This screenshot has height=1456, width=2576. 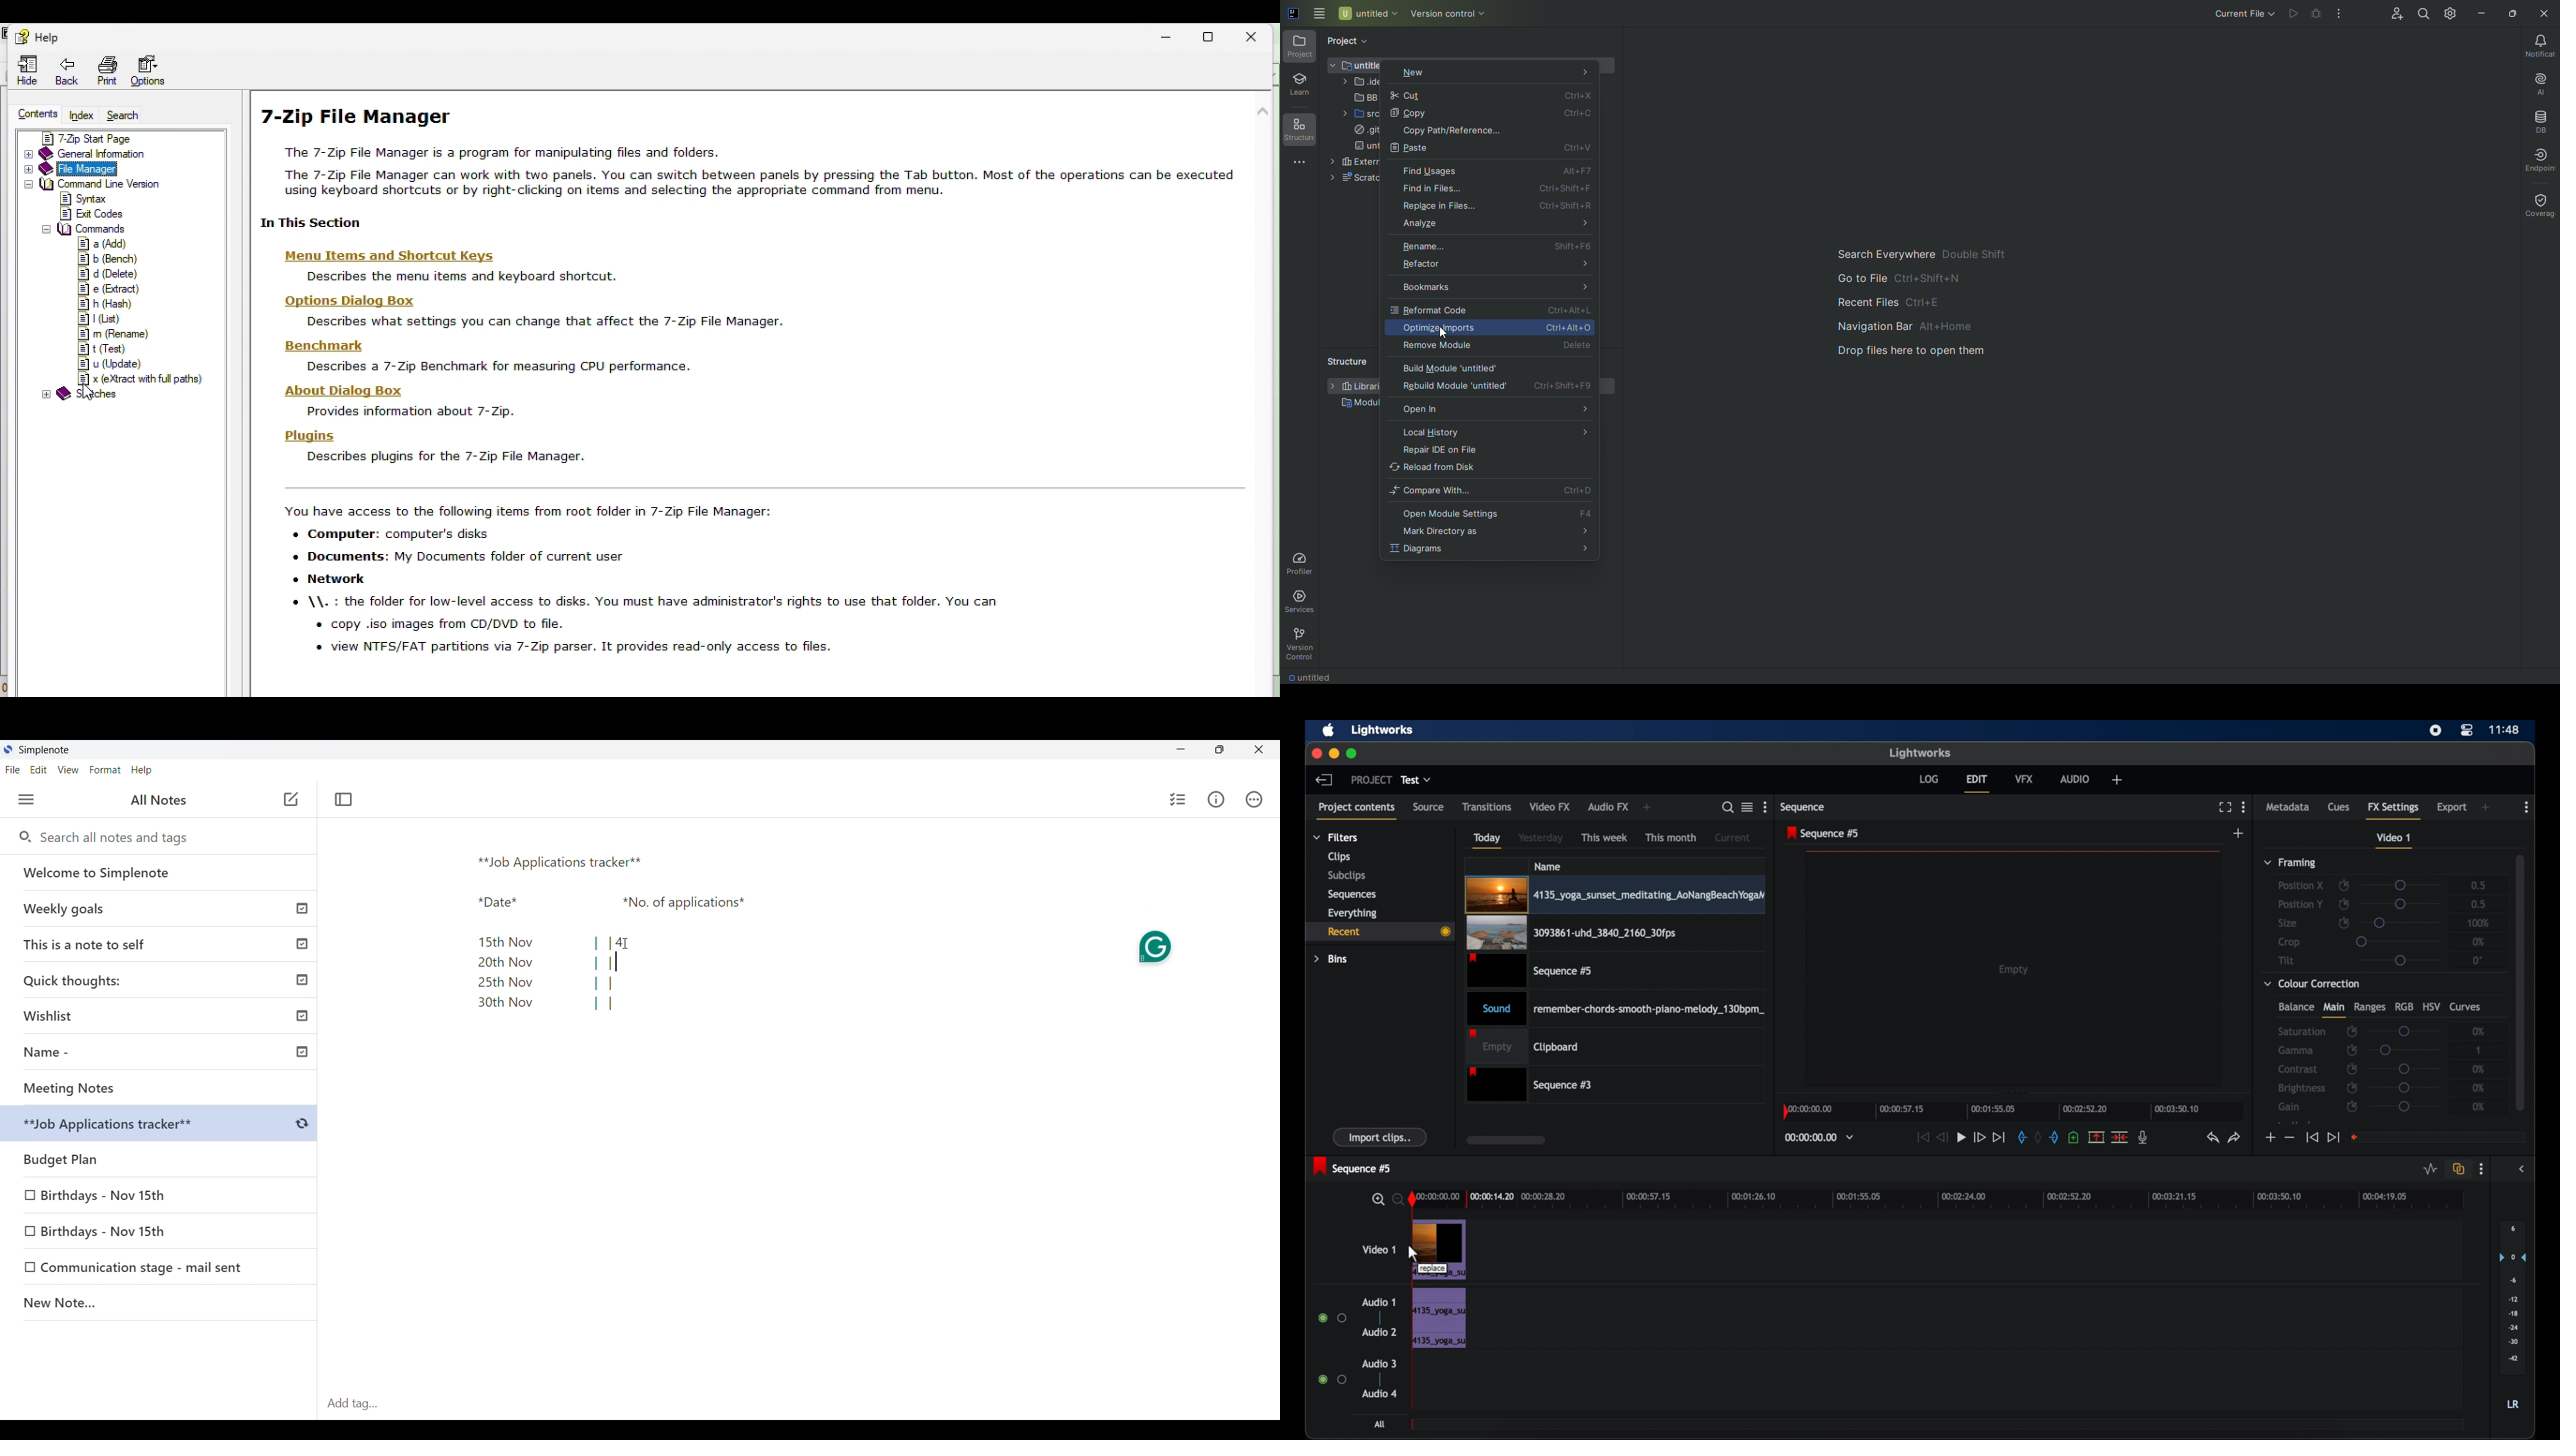 What do you see at coordinates (2479, 923) in the screenshot?
I see `100%` at bounding box center [2479, 923].